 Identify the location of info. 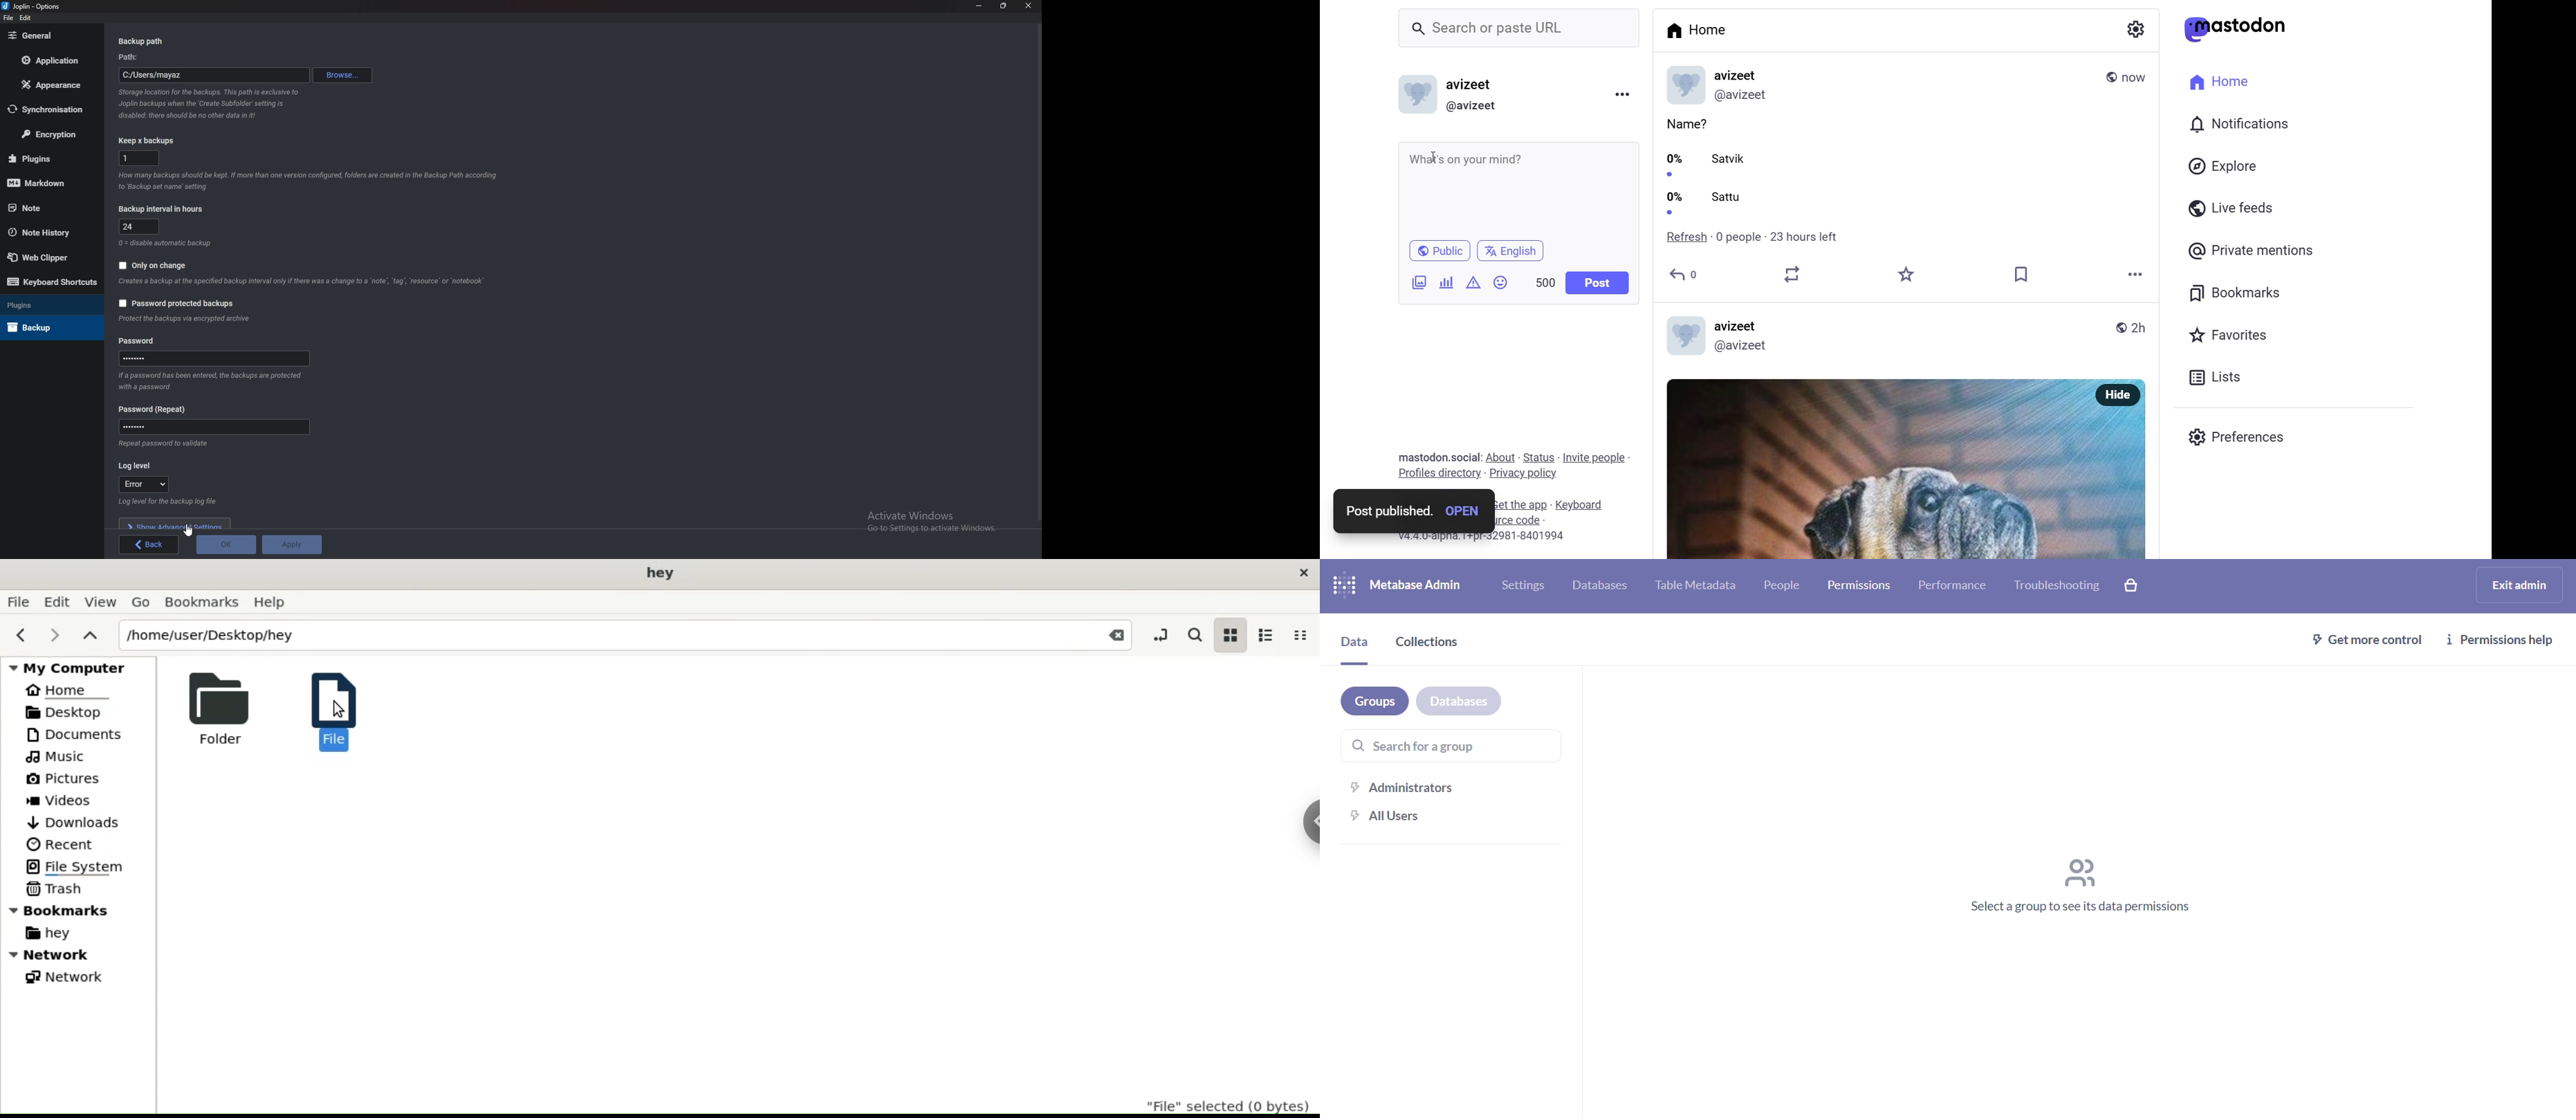
(309, 180).